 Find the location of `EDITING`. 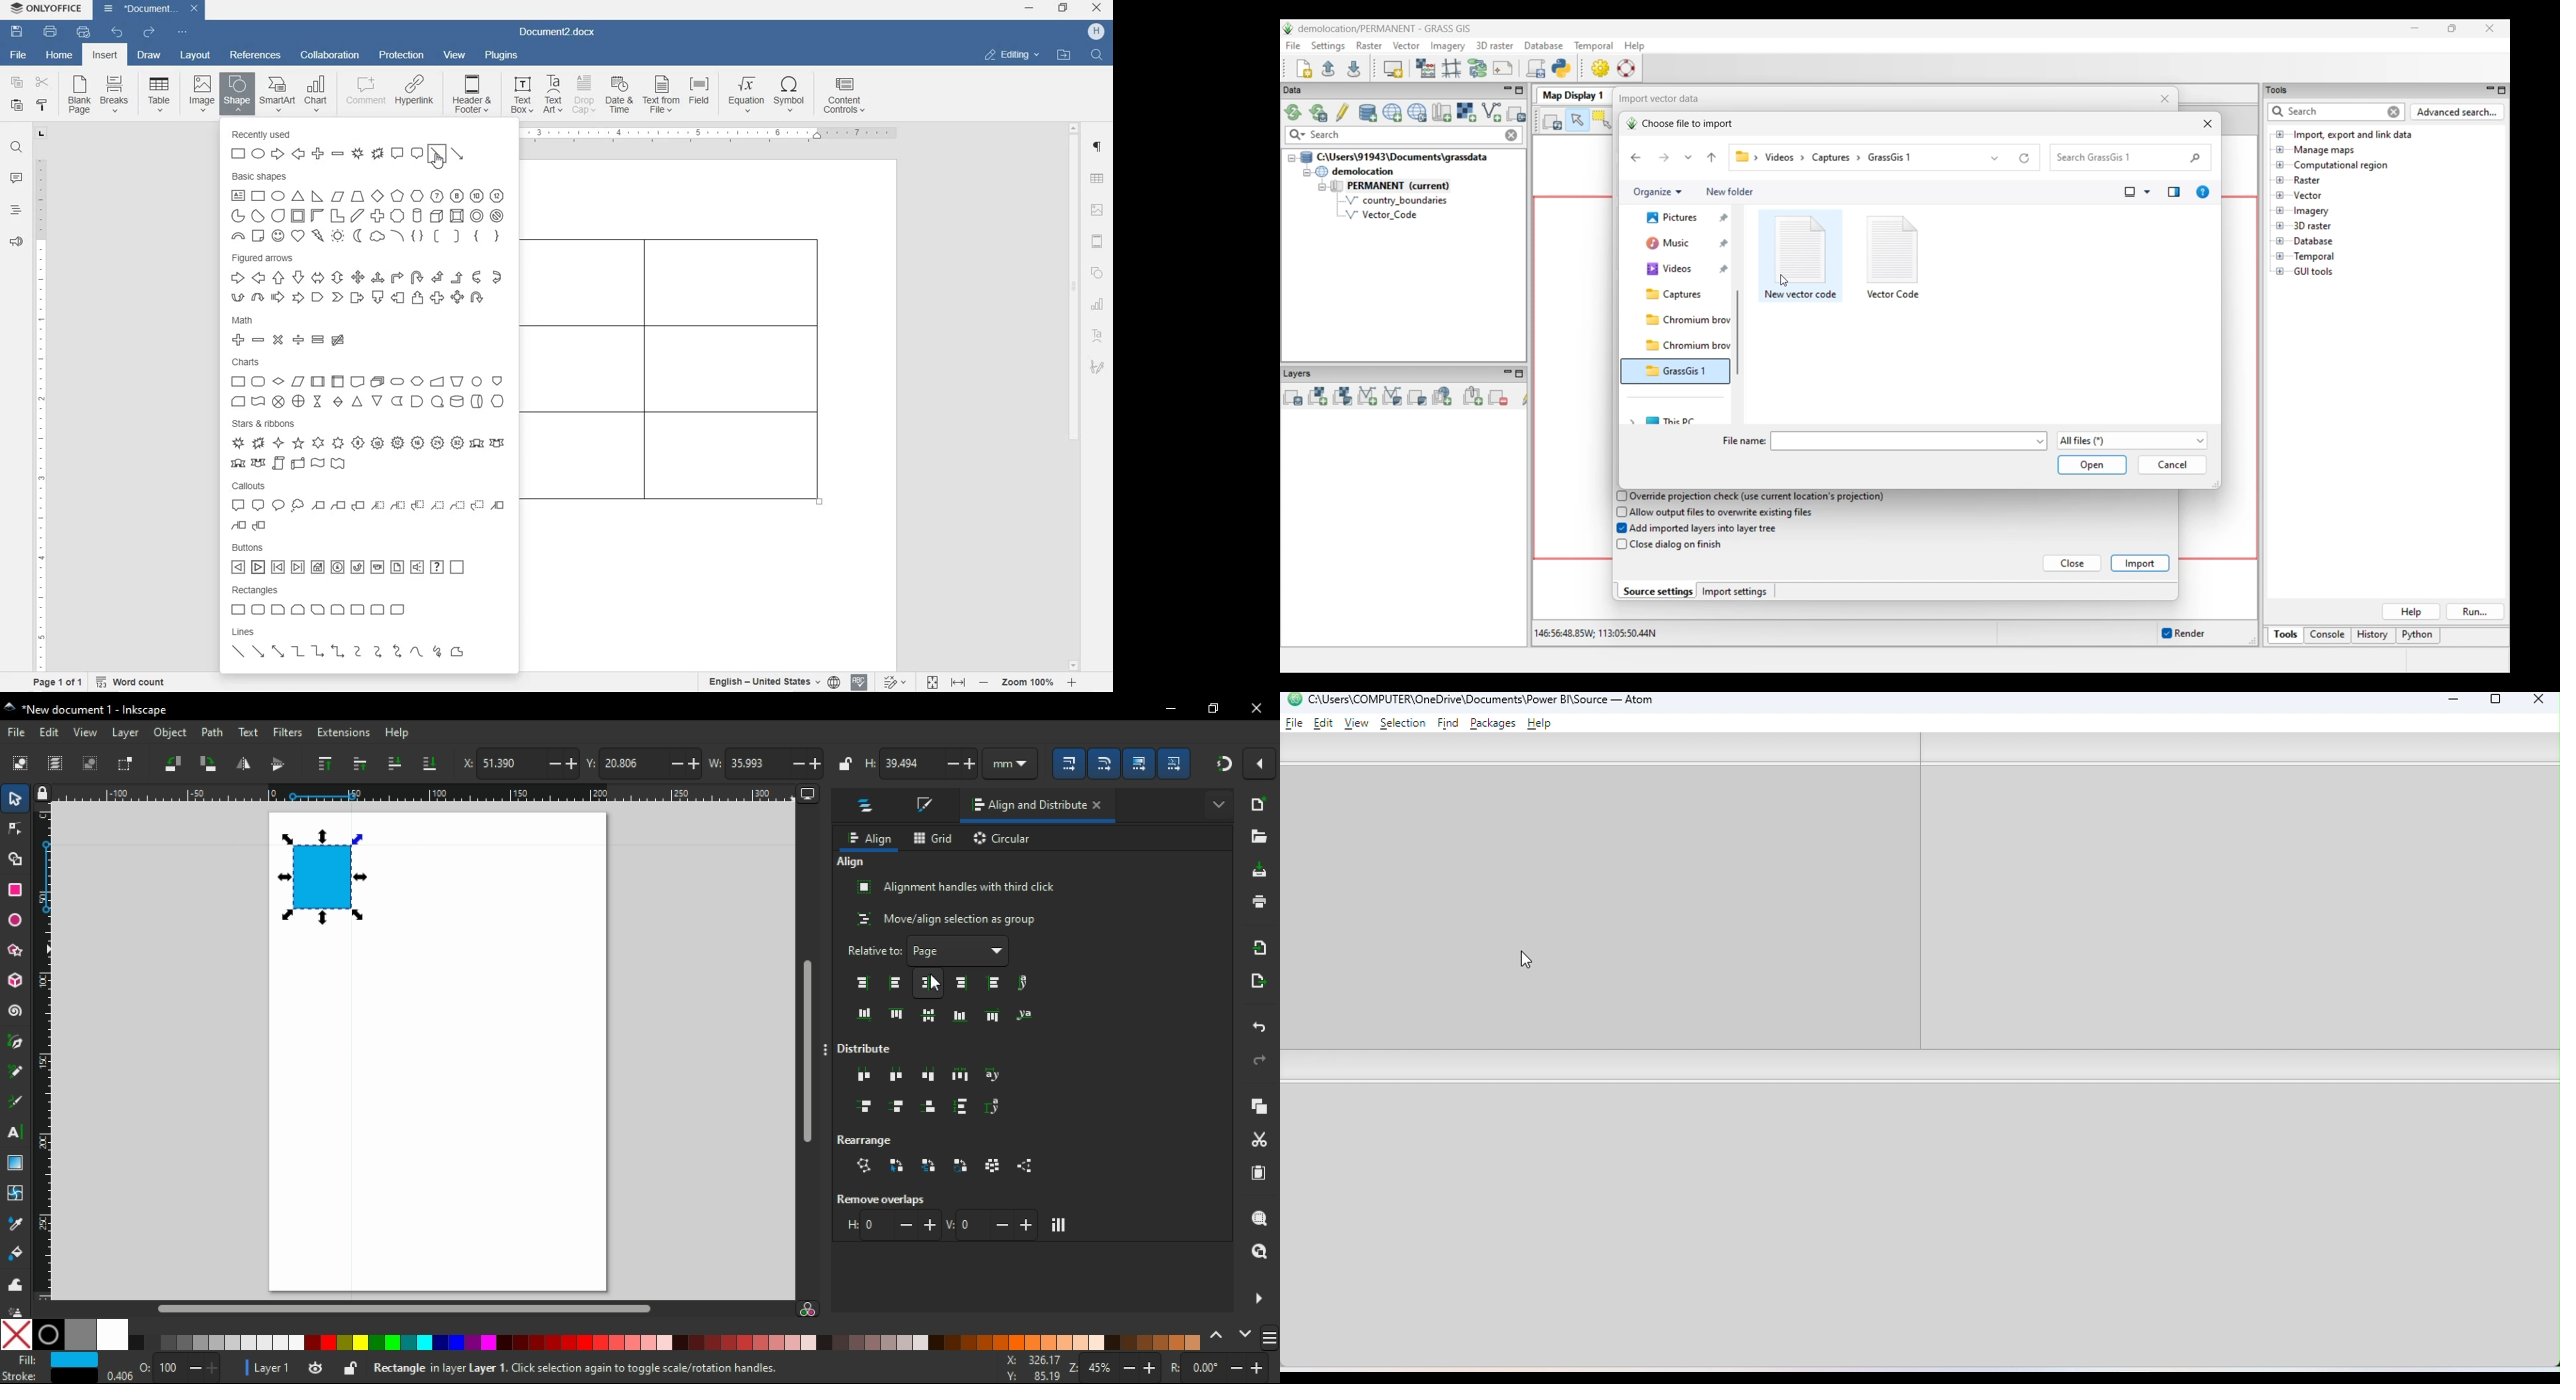

EDITING is located at coordinates (1013, 54).